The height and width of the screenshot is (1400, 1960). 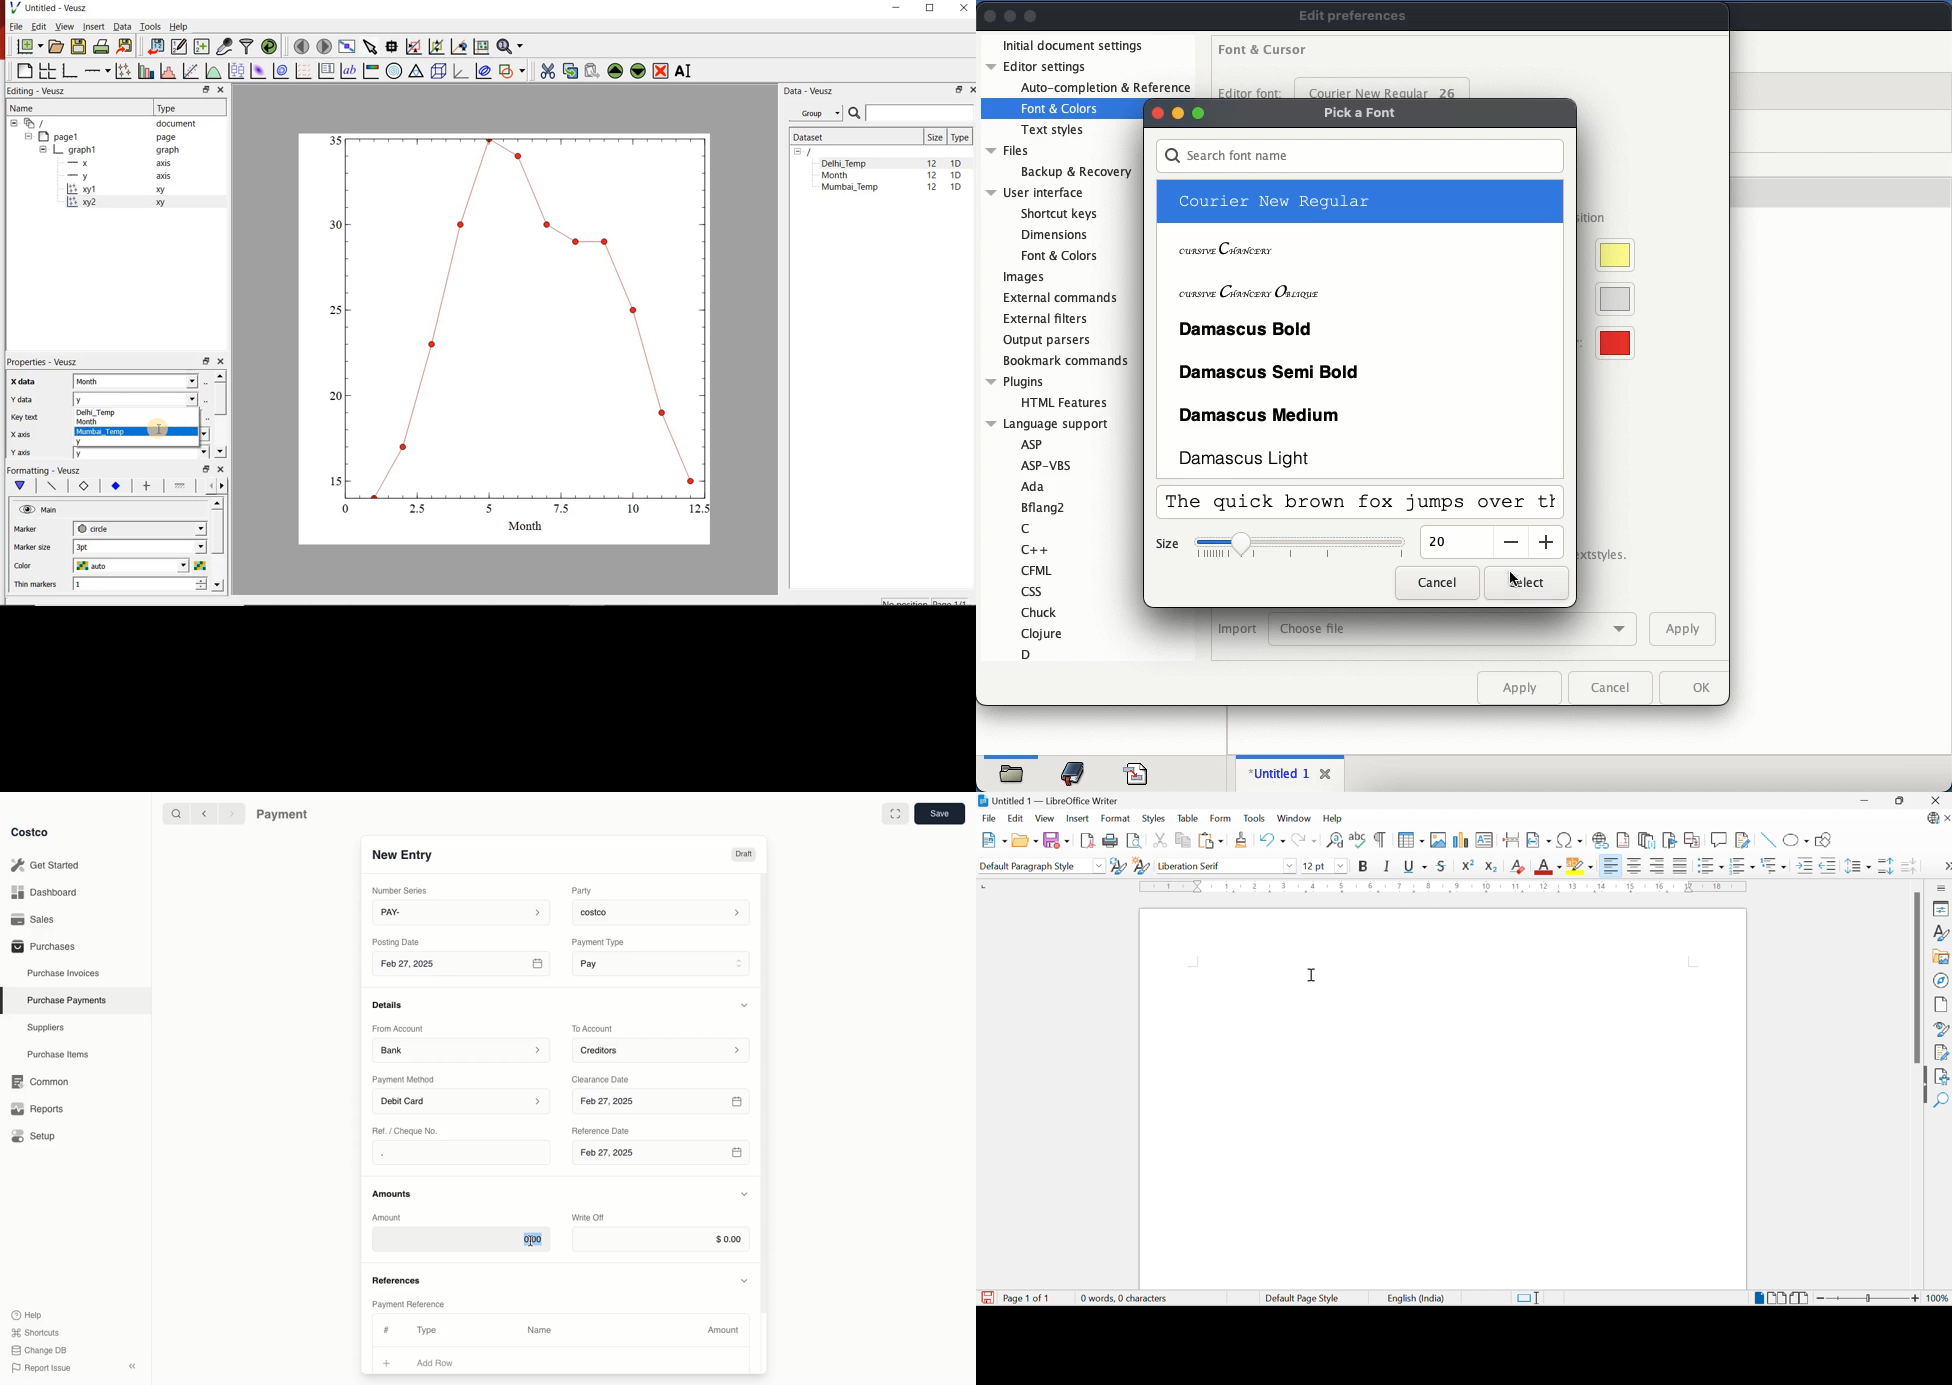 What do you see at coordinates (1743, 865) in the screenshot?
I see `Toggle Ordered List` at bounding box center [1743, 865].